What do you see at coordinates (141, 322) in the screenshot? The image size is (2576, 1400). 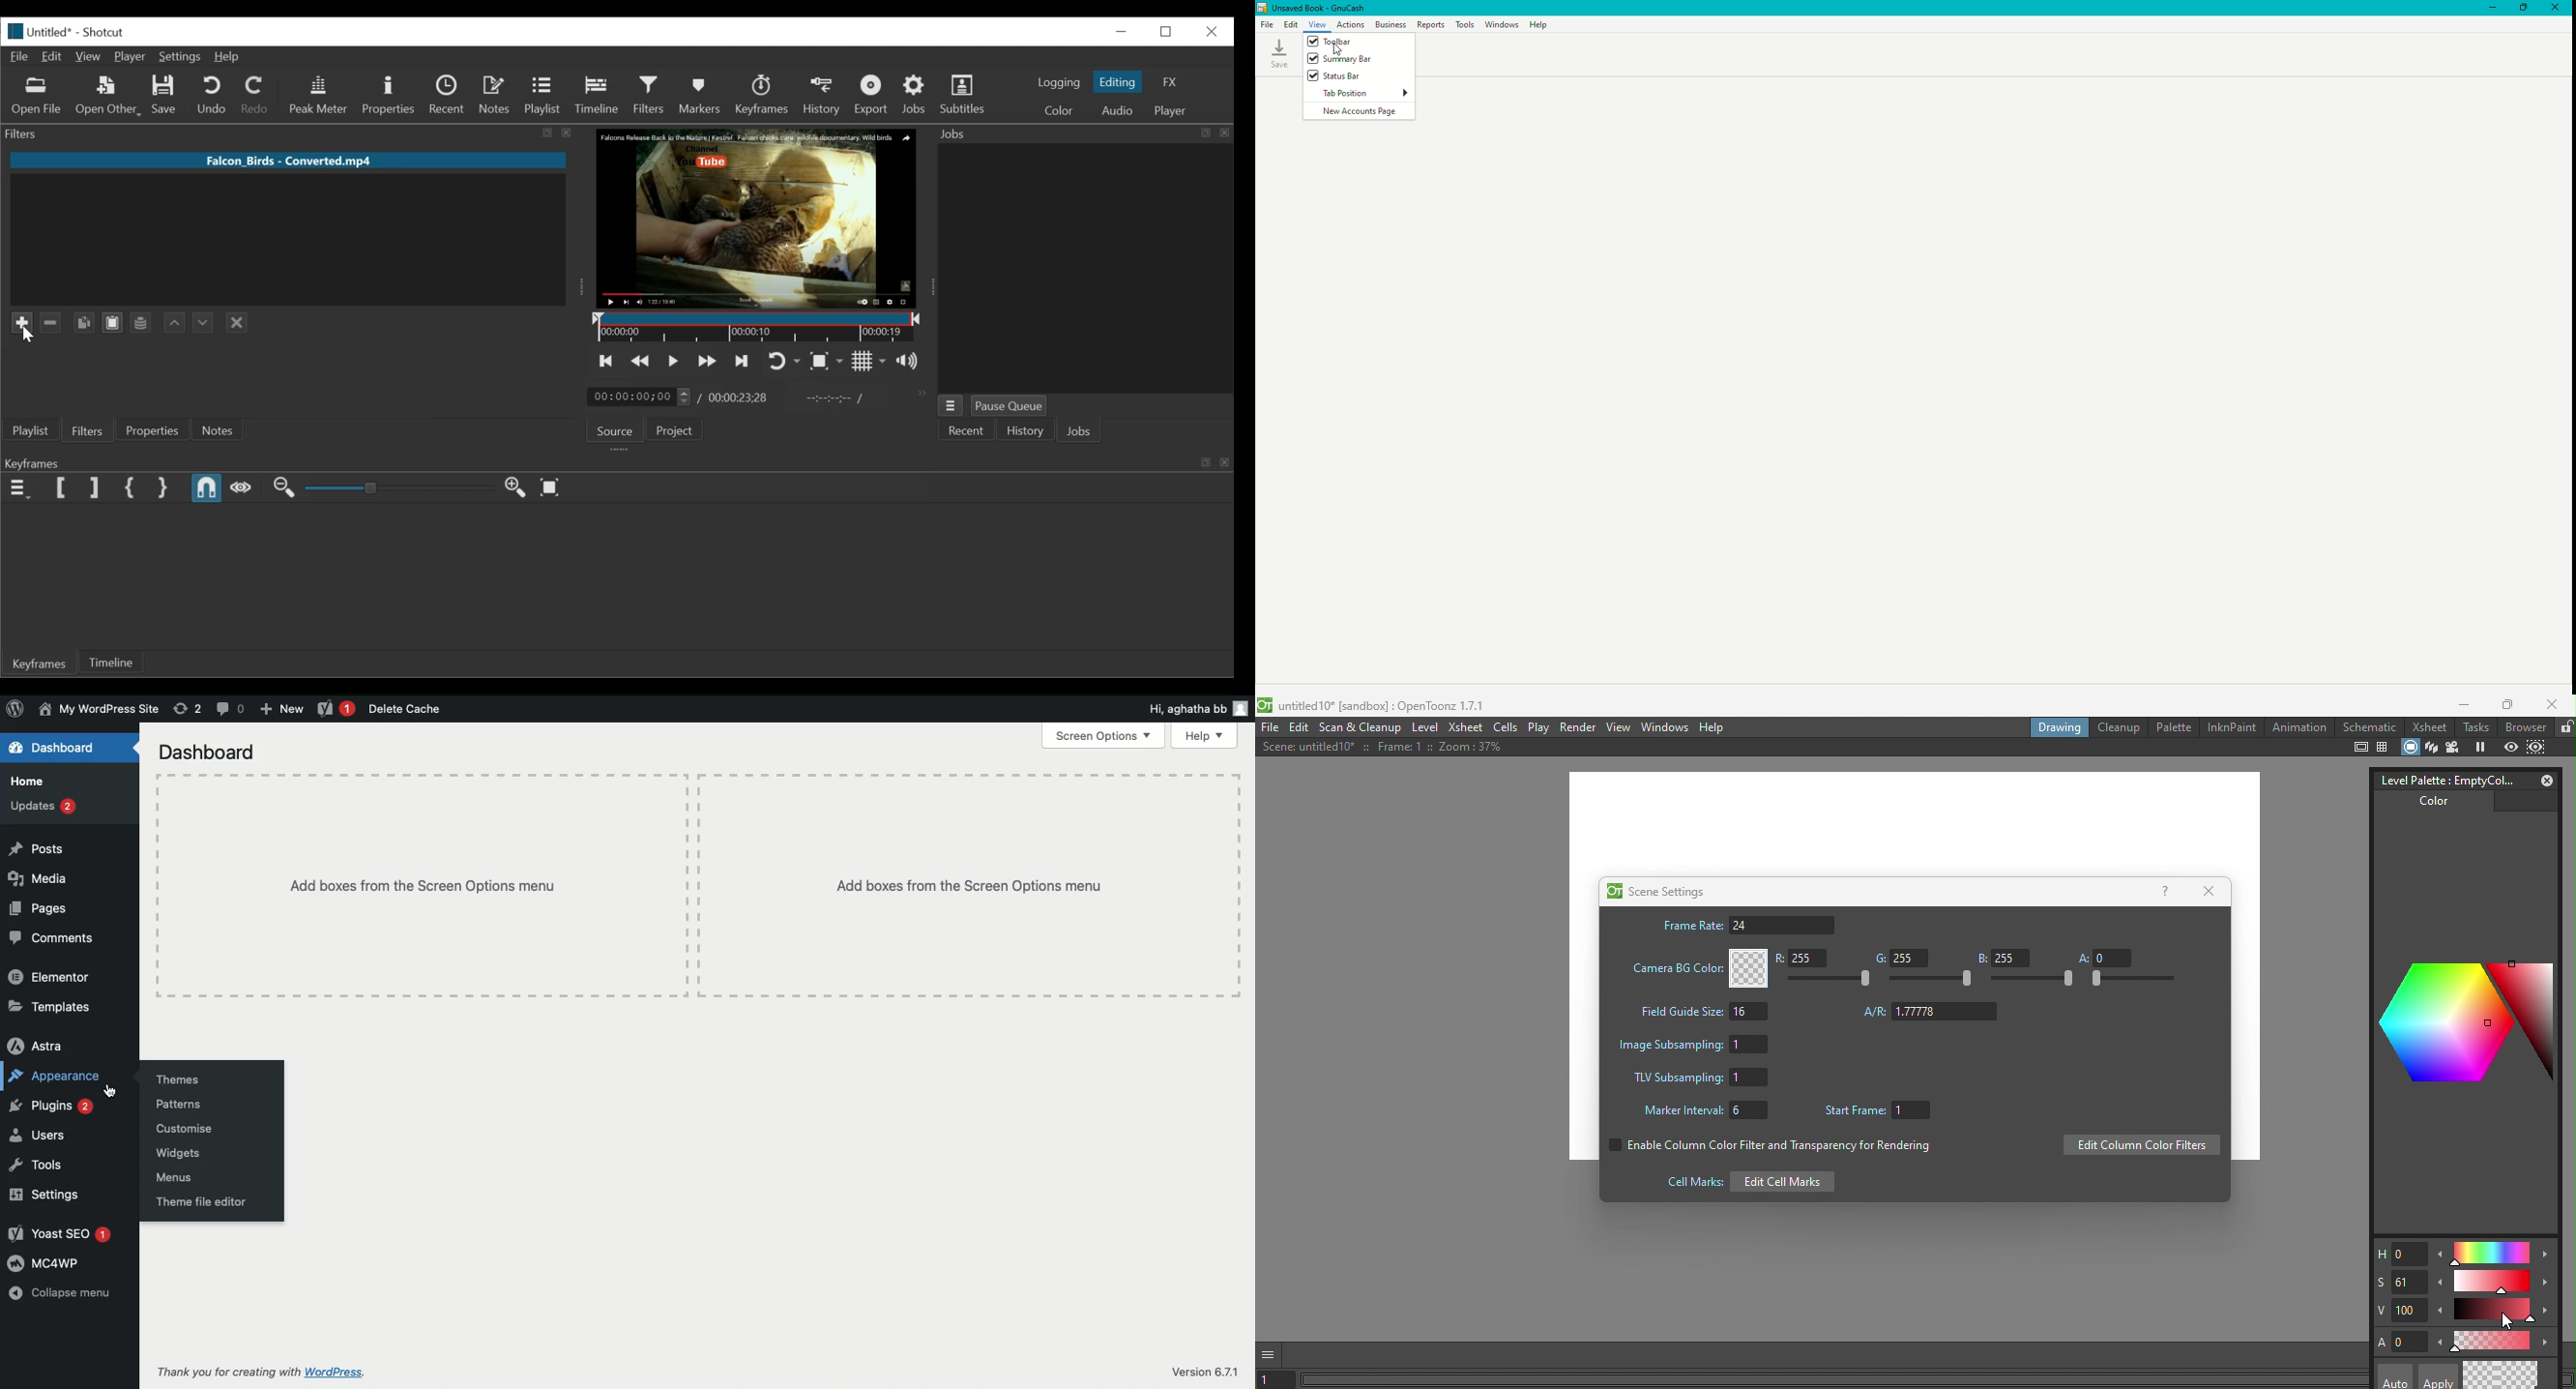 I see `Save a filter set` at bounding box center [141, 322].